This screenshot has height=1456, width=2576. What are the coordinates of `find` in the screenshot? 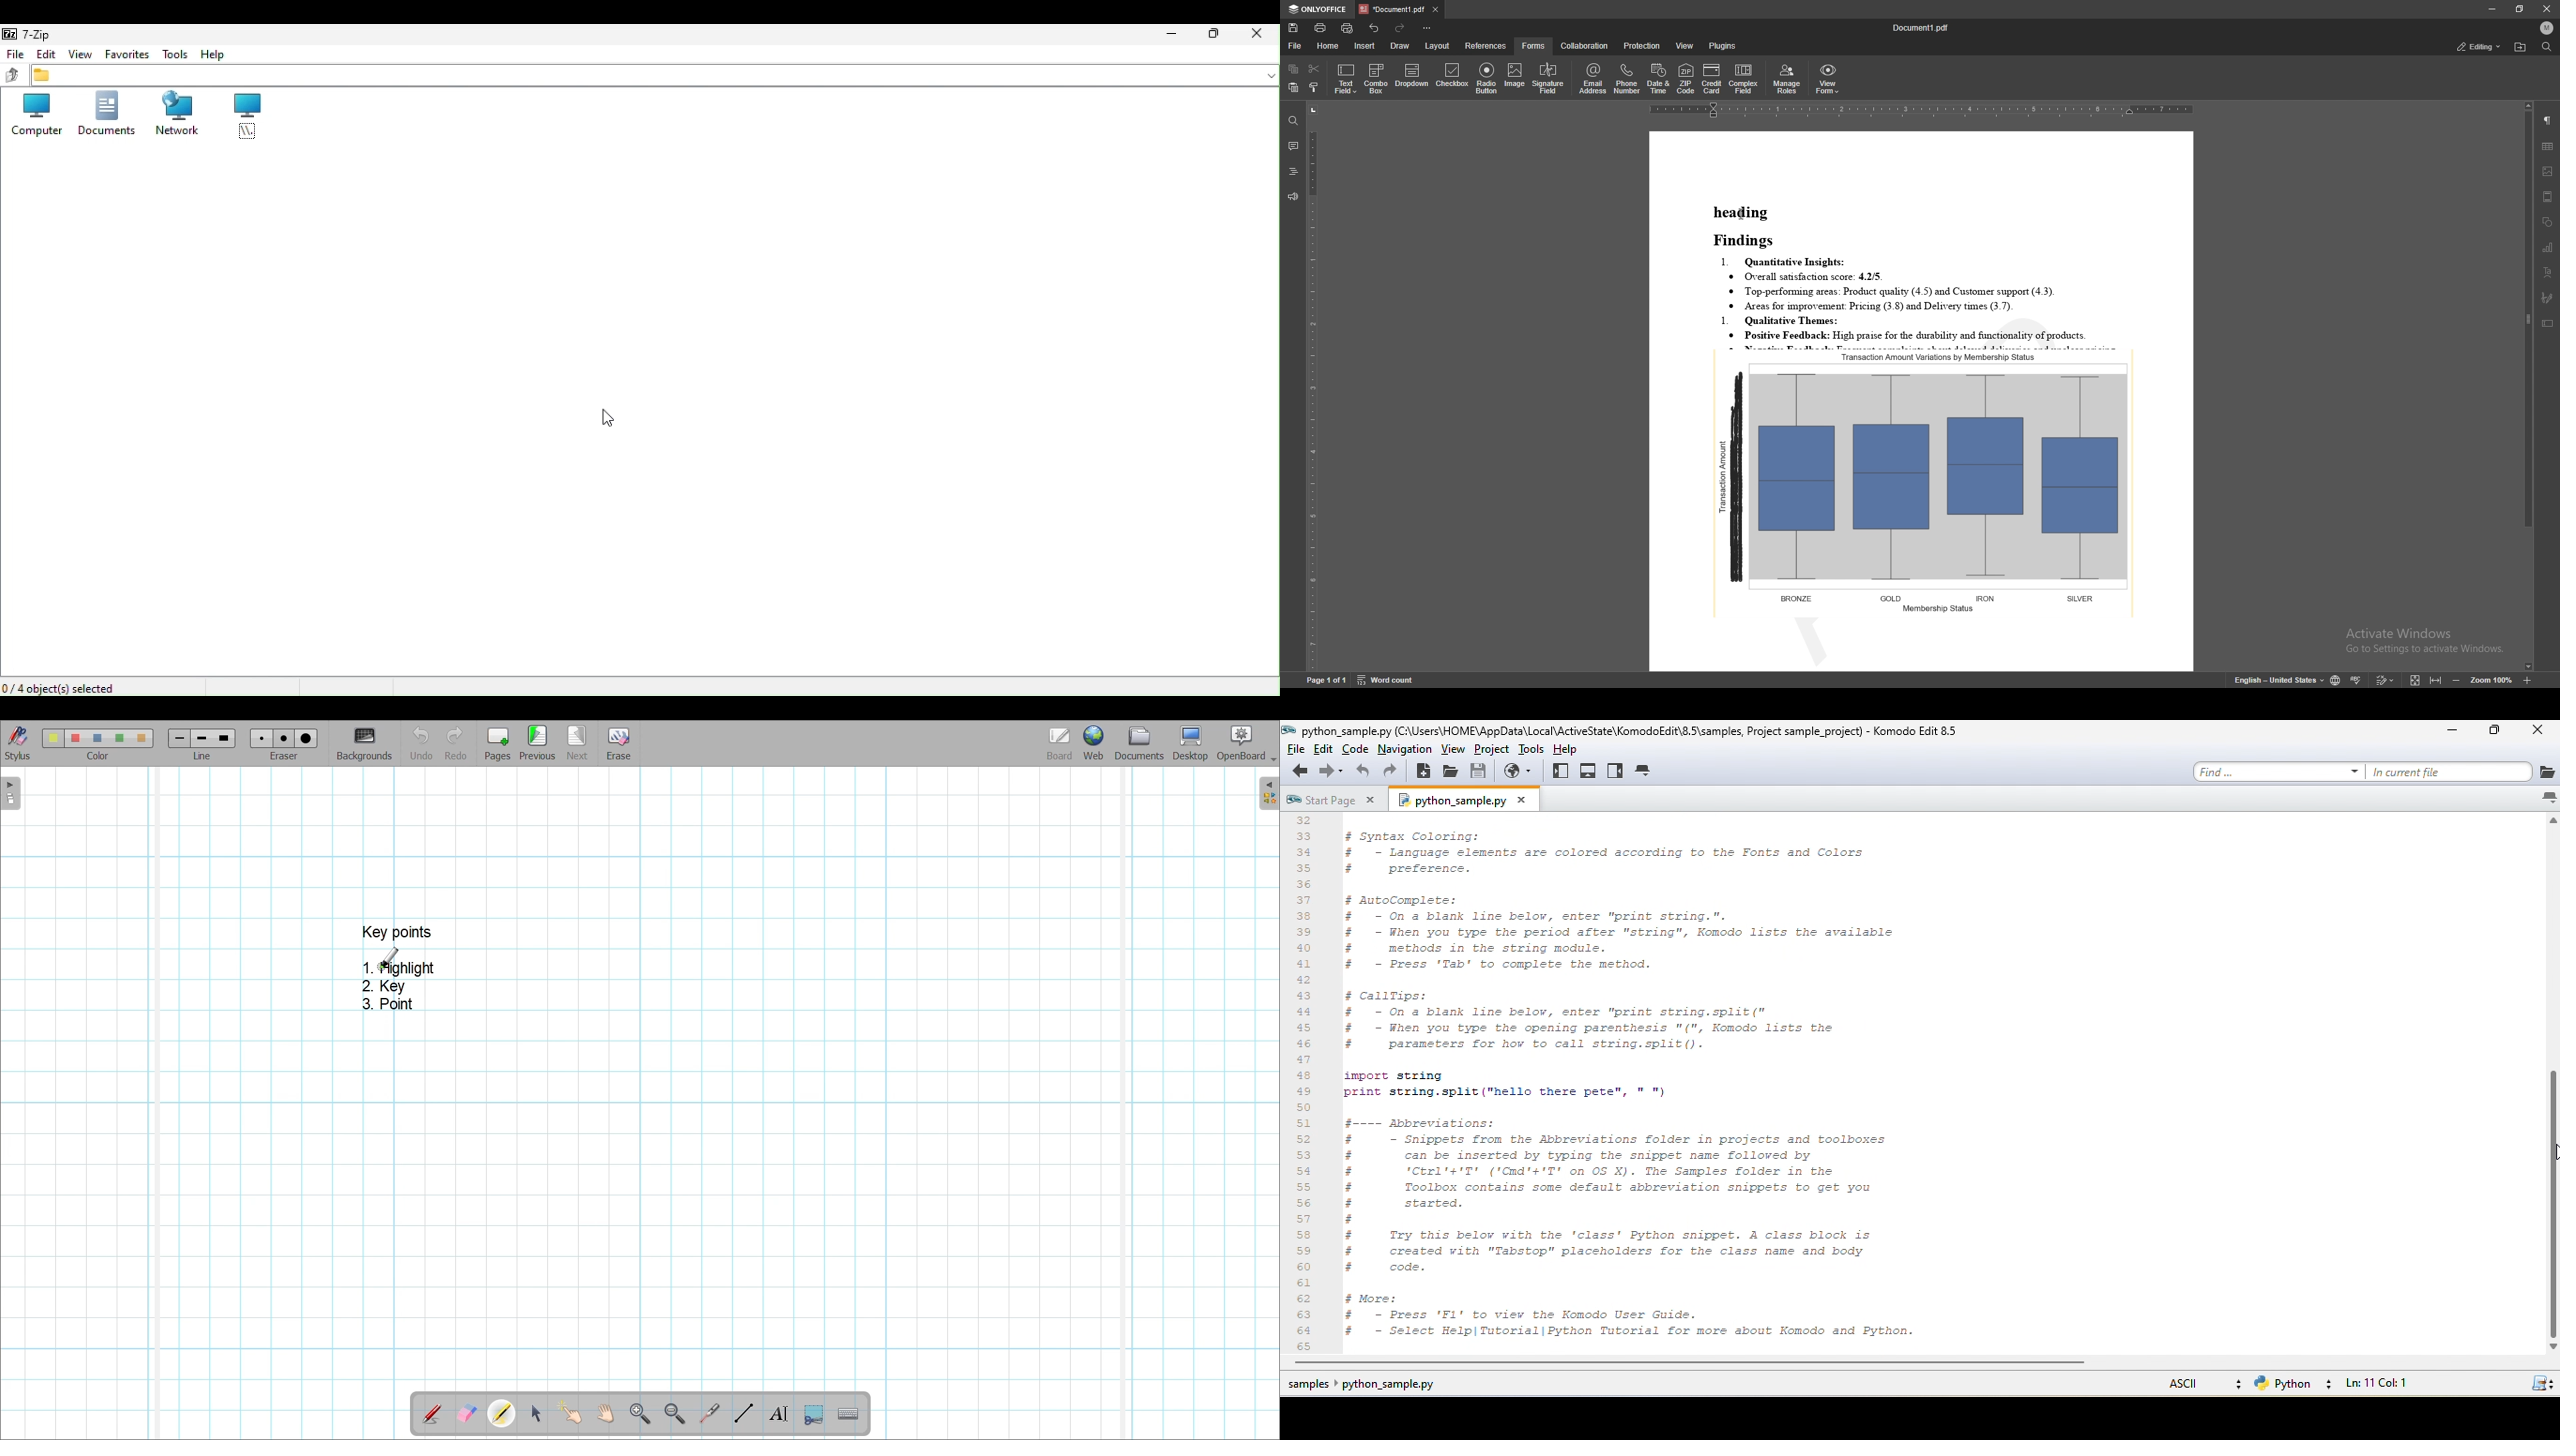 It's located at (1291, 121).